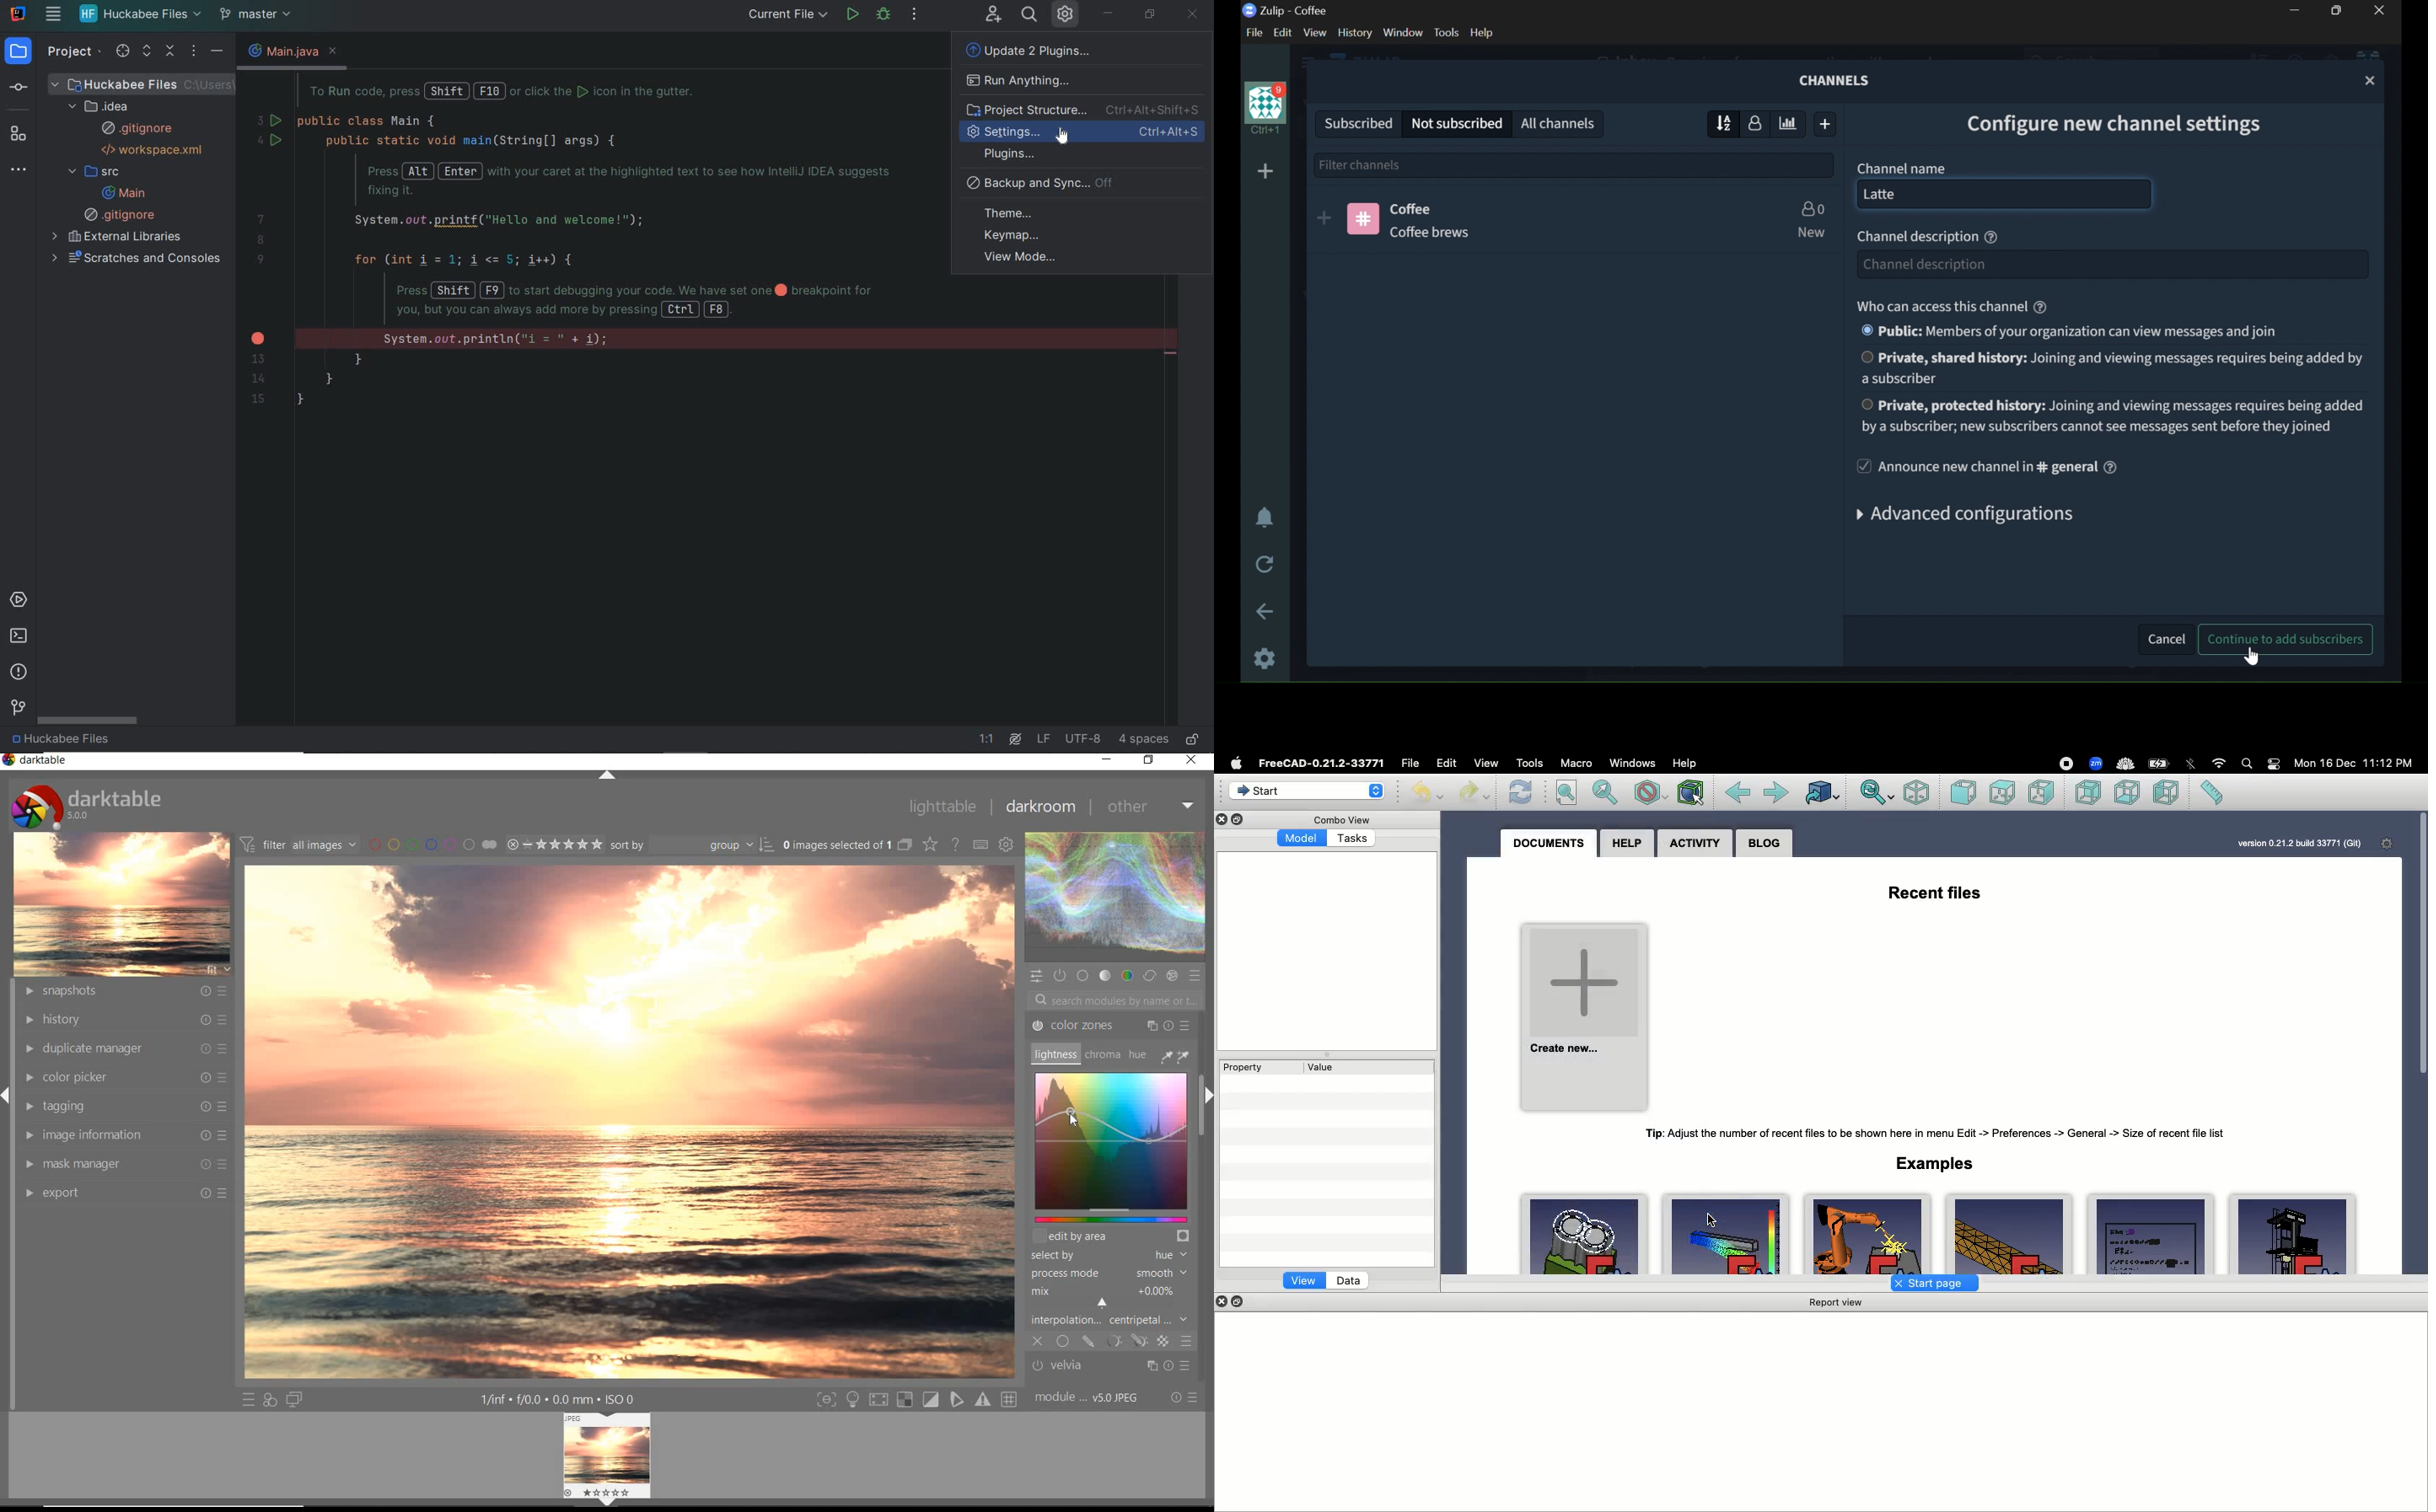 The width and height of the screenshot is (2436, 1512). What do you see at coordinates (2065, 764) in the screenshot?
I see `recording` at bounding box center [2065, 764].